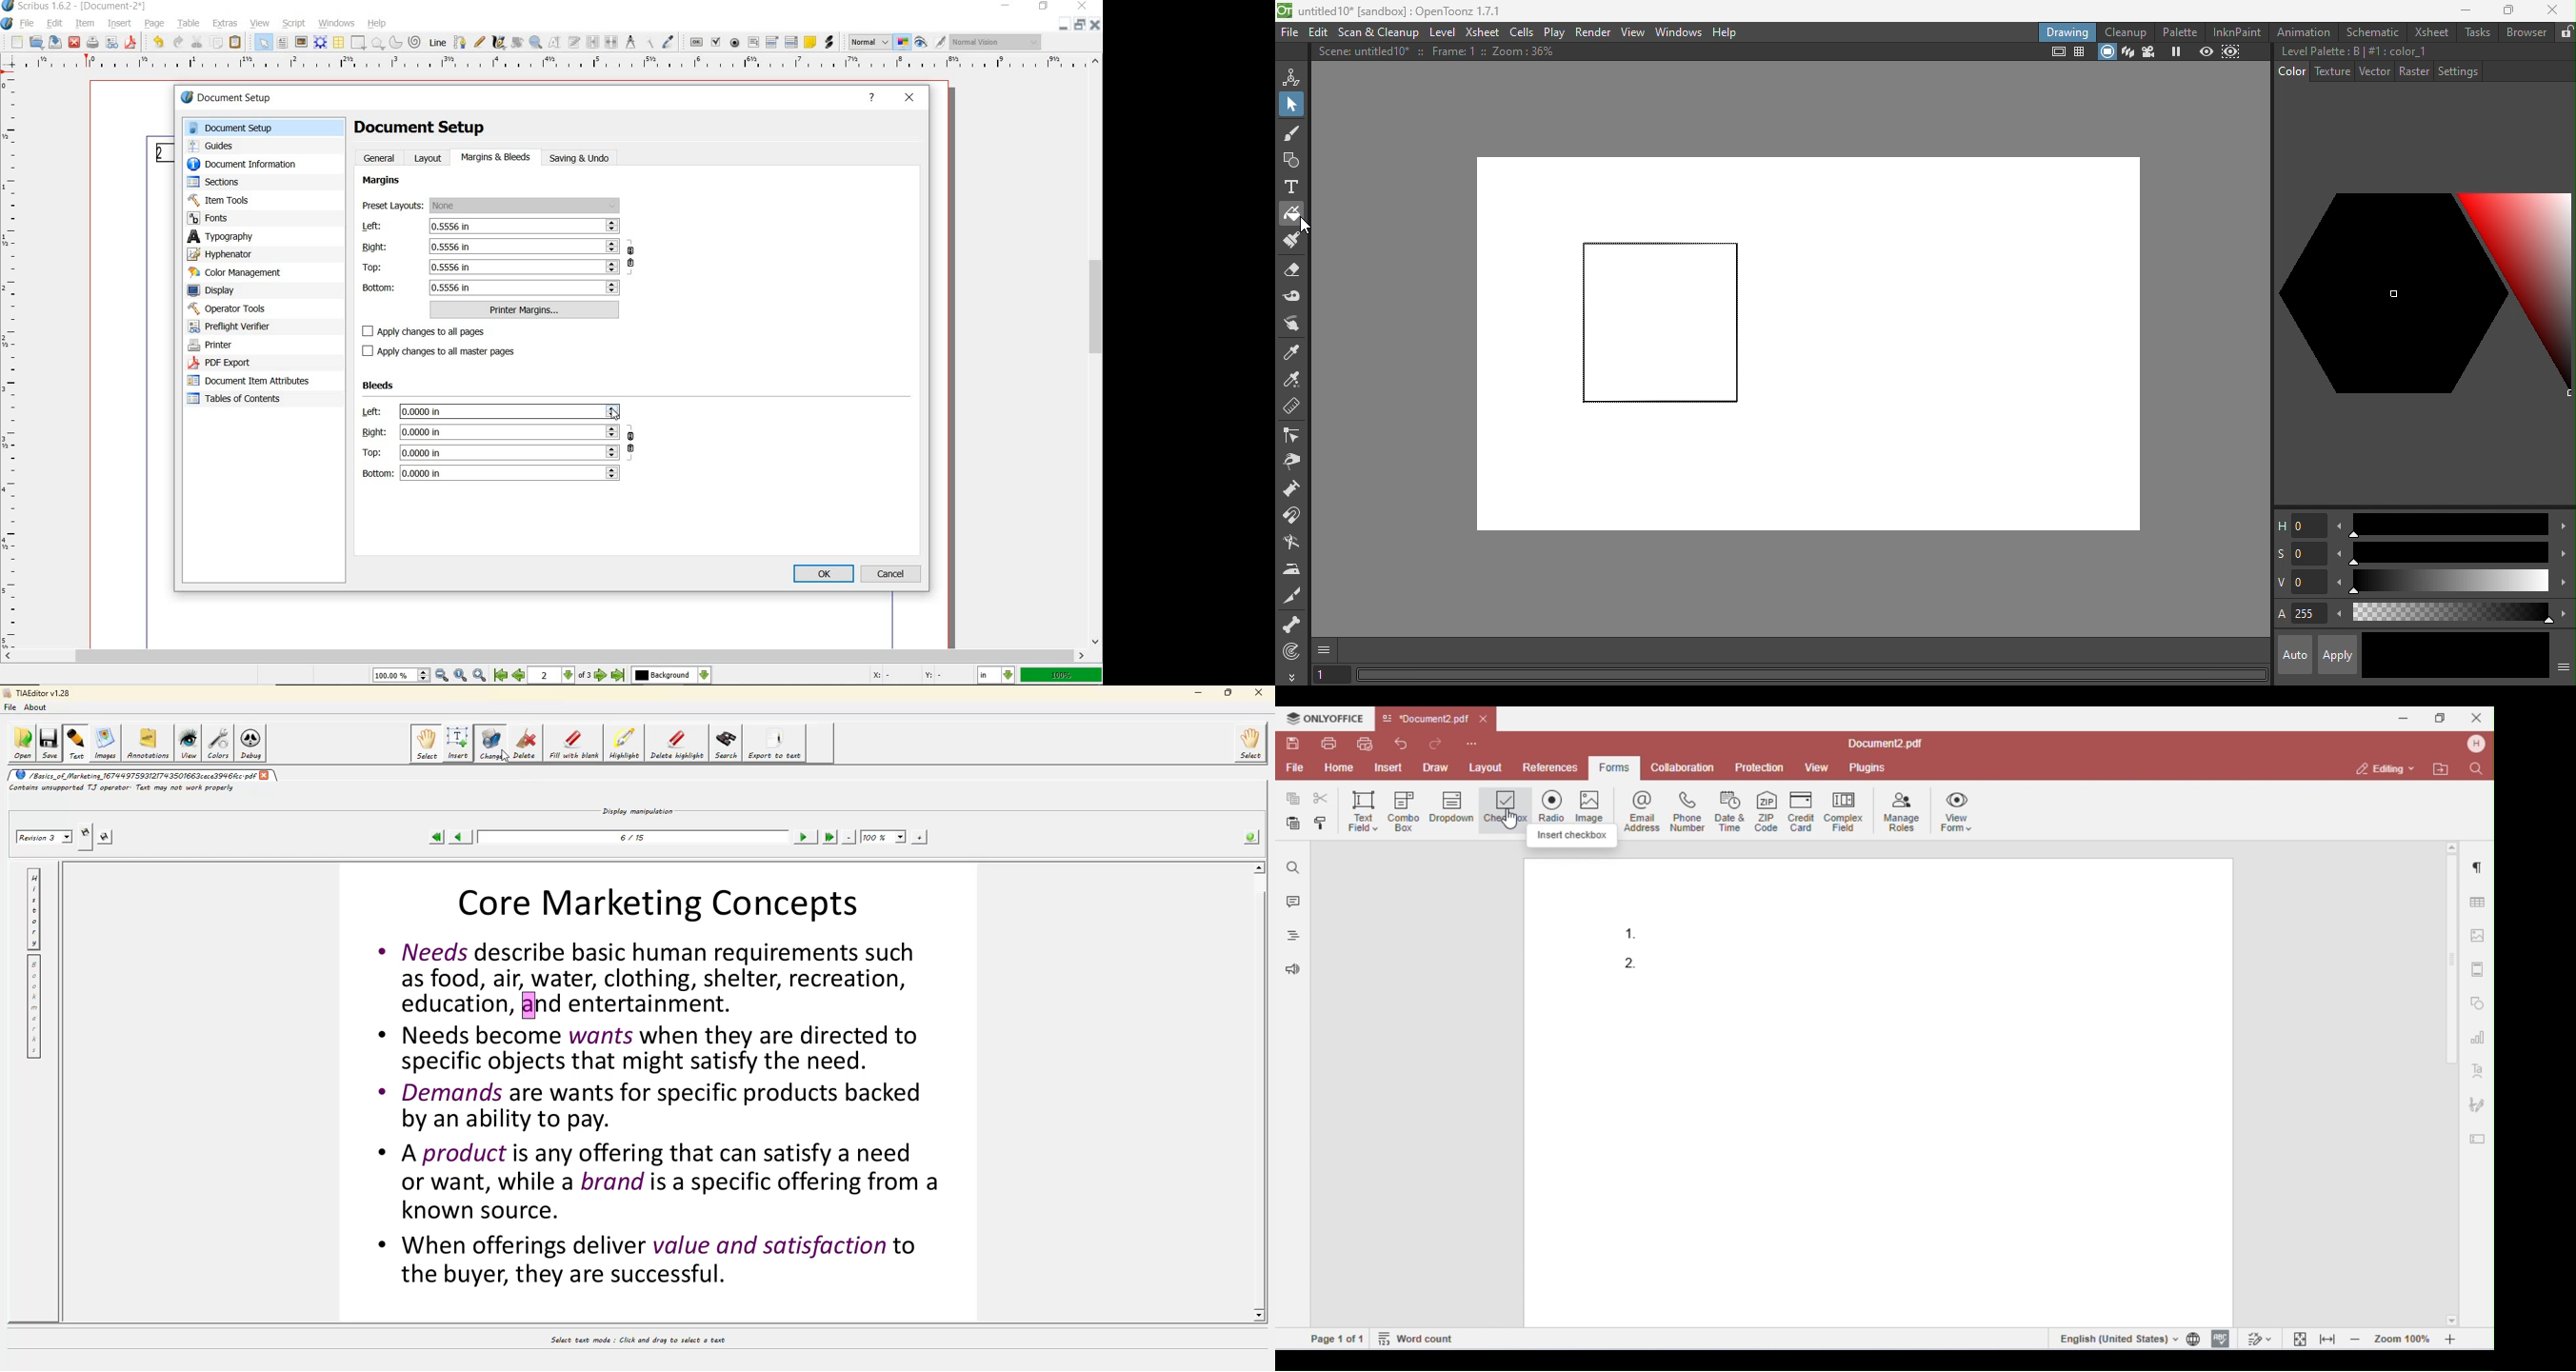 This screenshot has width=2576, height=1372. What do you see at coordinates (611, 42) in the screenshot?
I see `unlink text frames` at bounding box center [611, 42].